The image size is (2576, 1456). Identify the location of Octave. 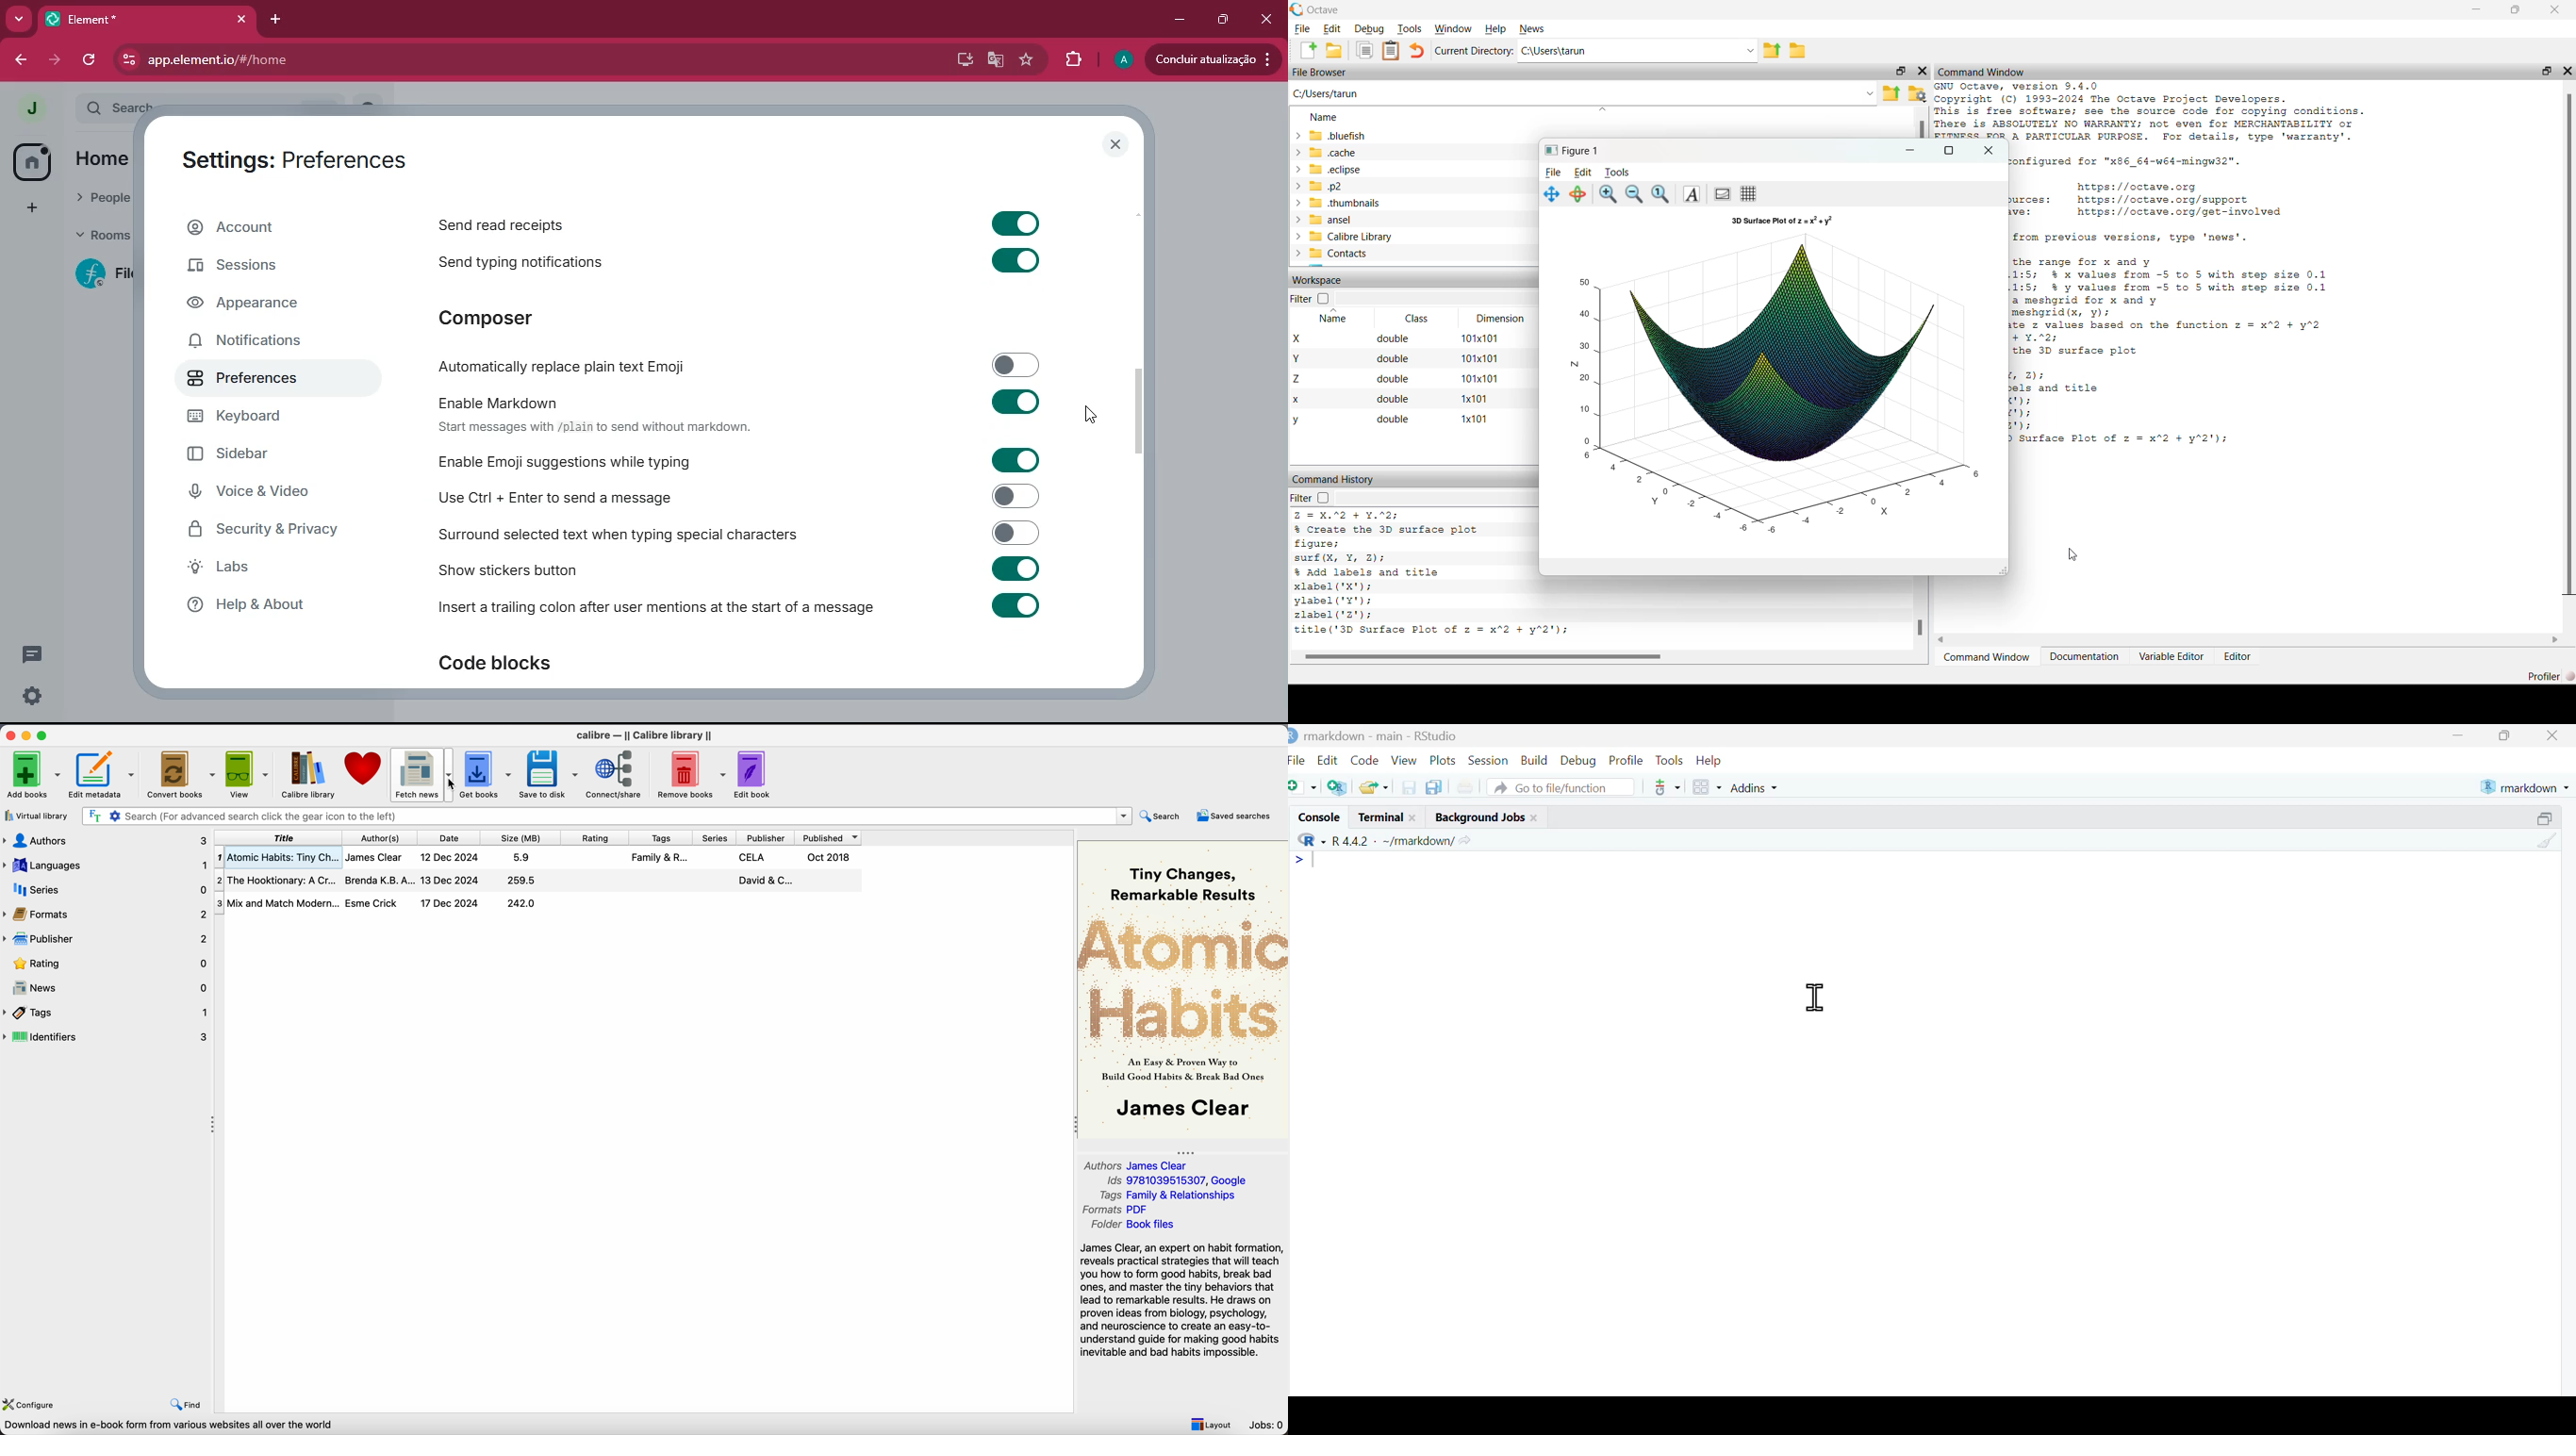
(1316, 10).